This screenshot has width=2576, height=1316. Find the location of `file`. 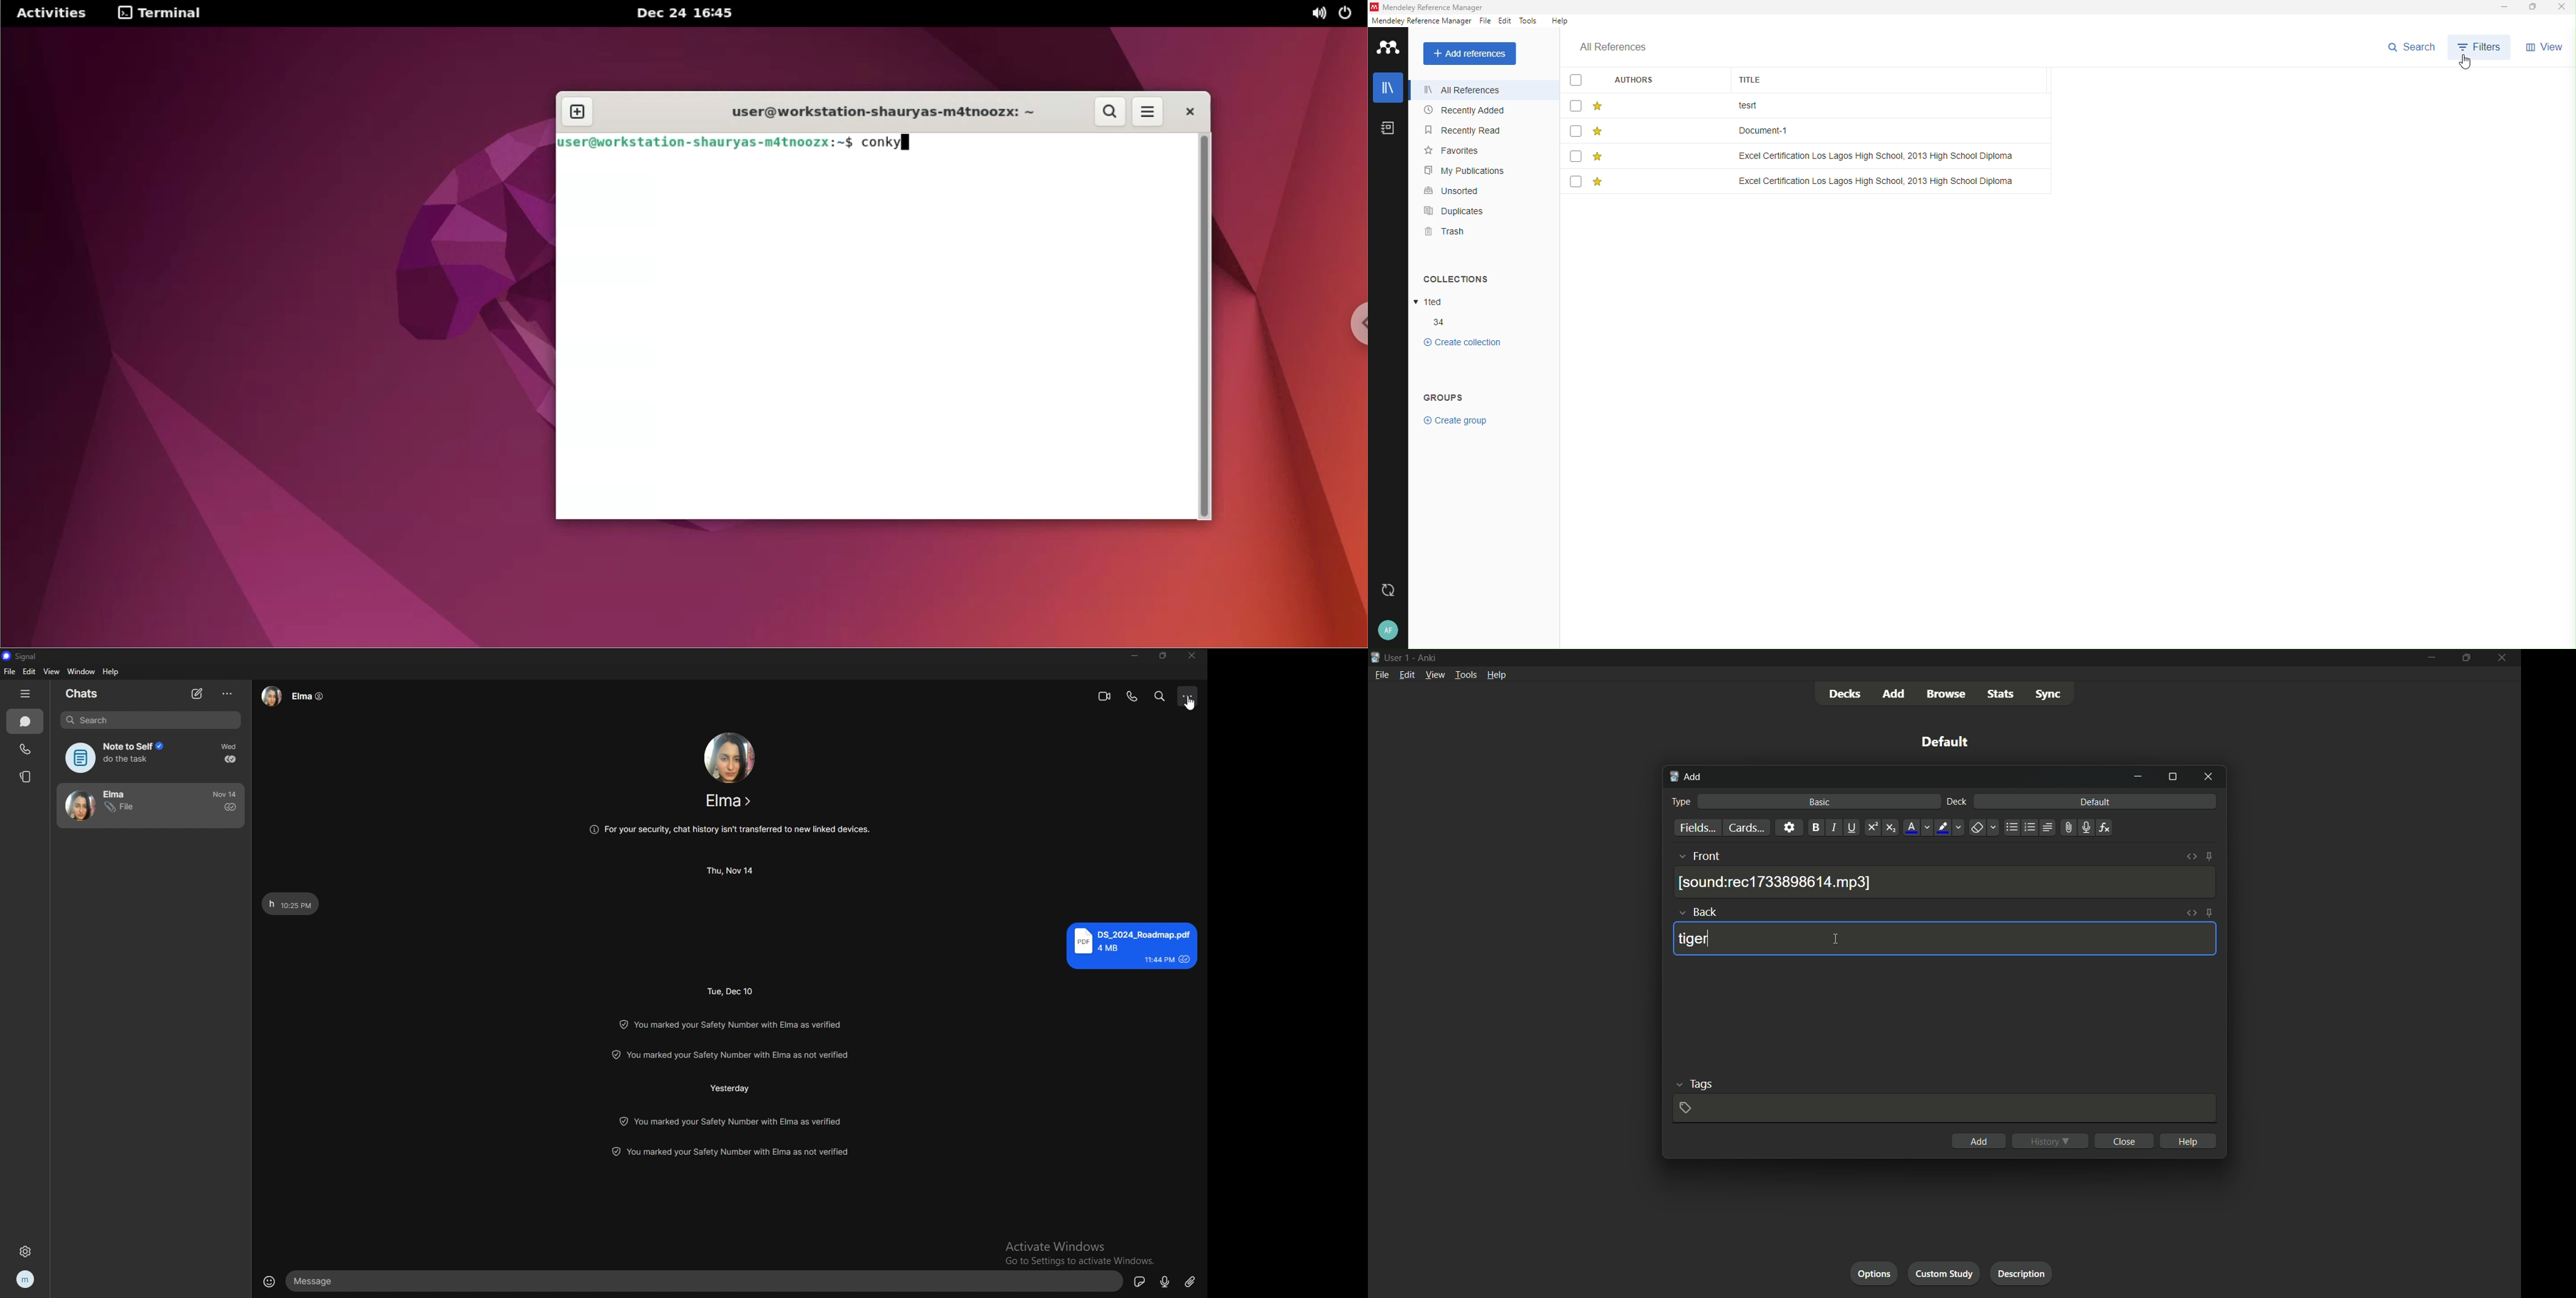

file is located at coordinates (9, 672).